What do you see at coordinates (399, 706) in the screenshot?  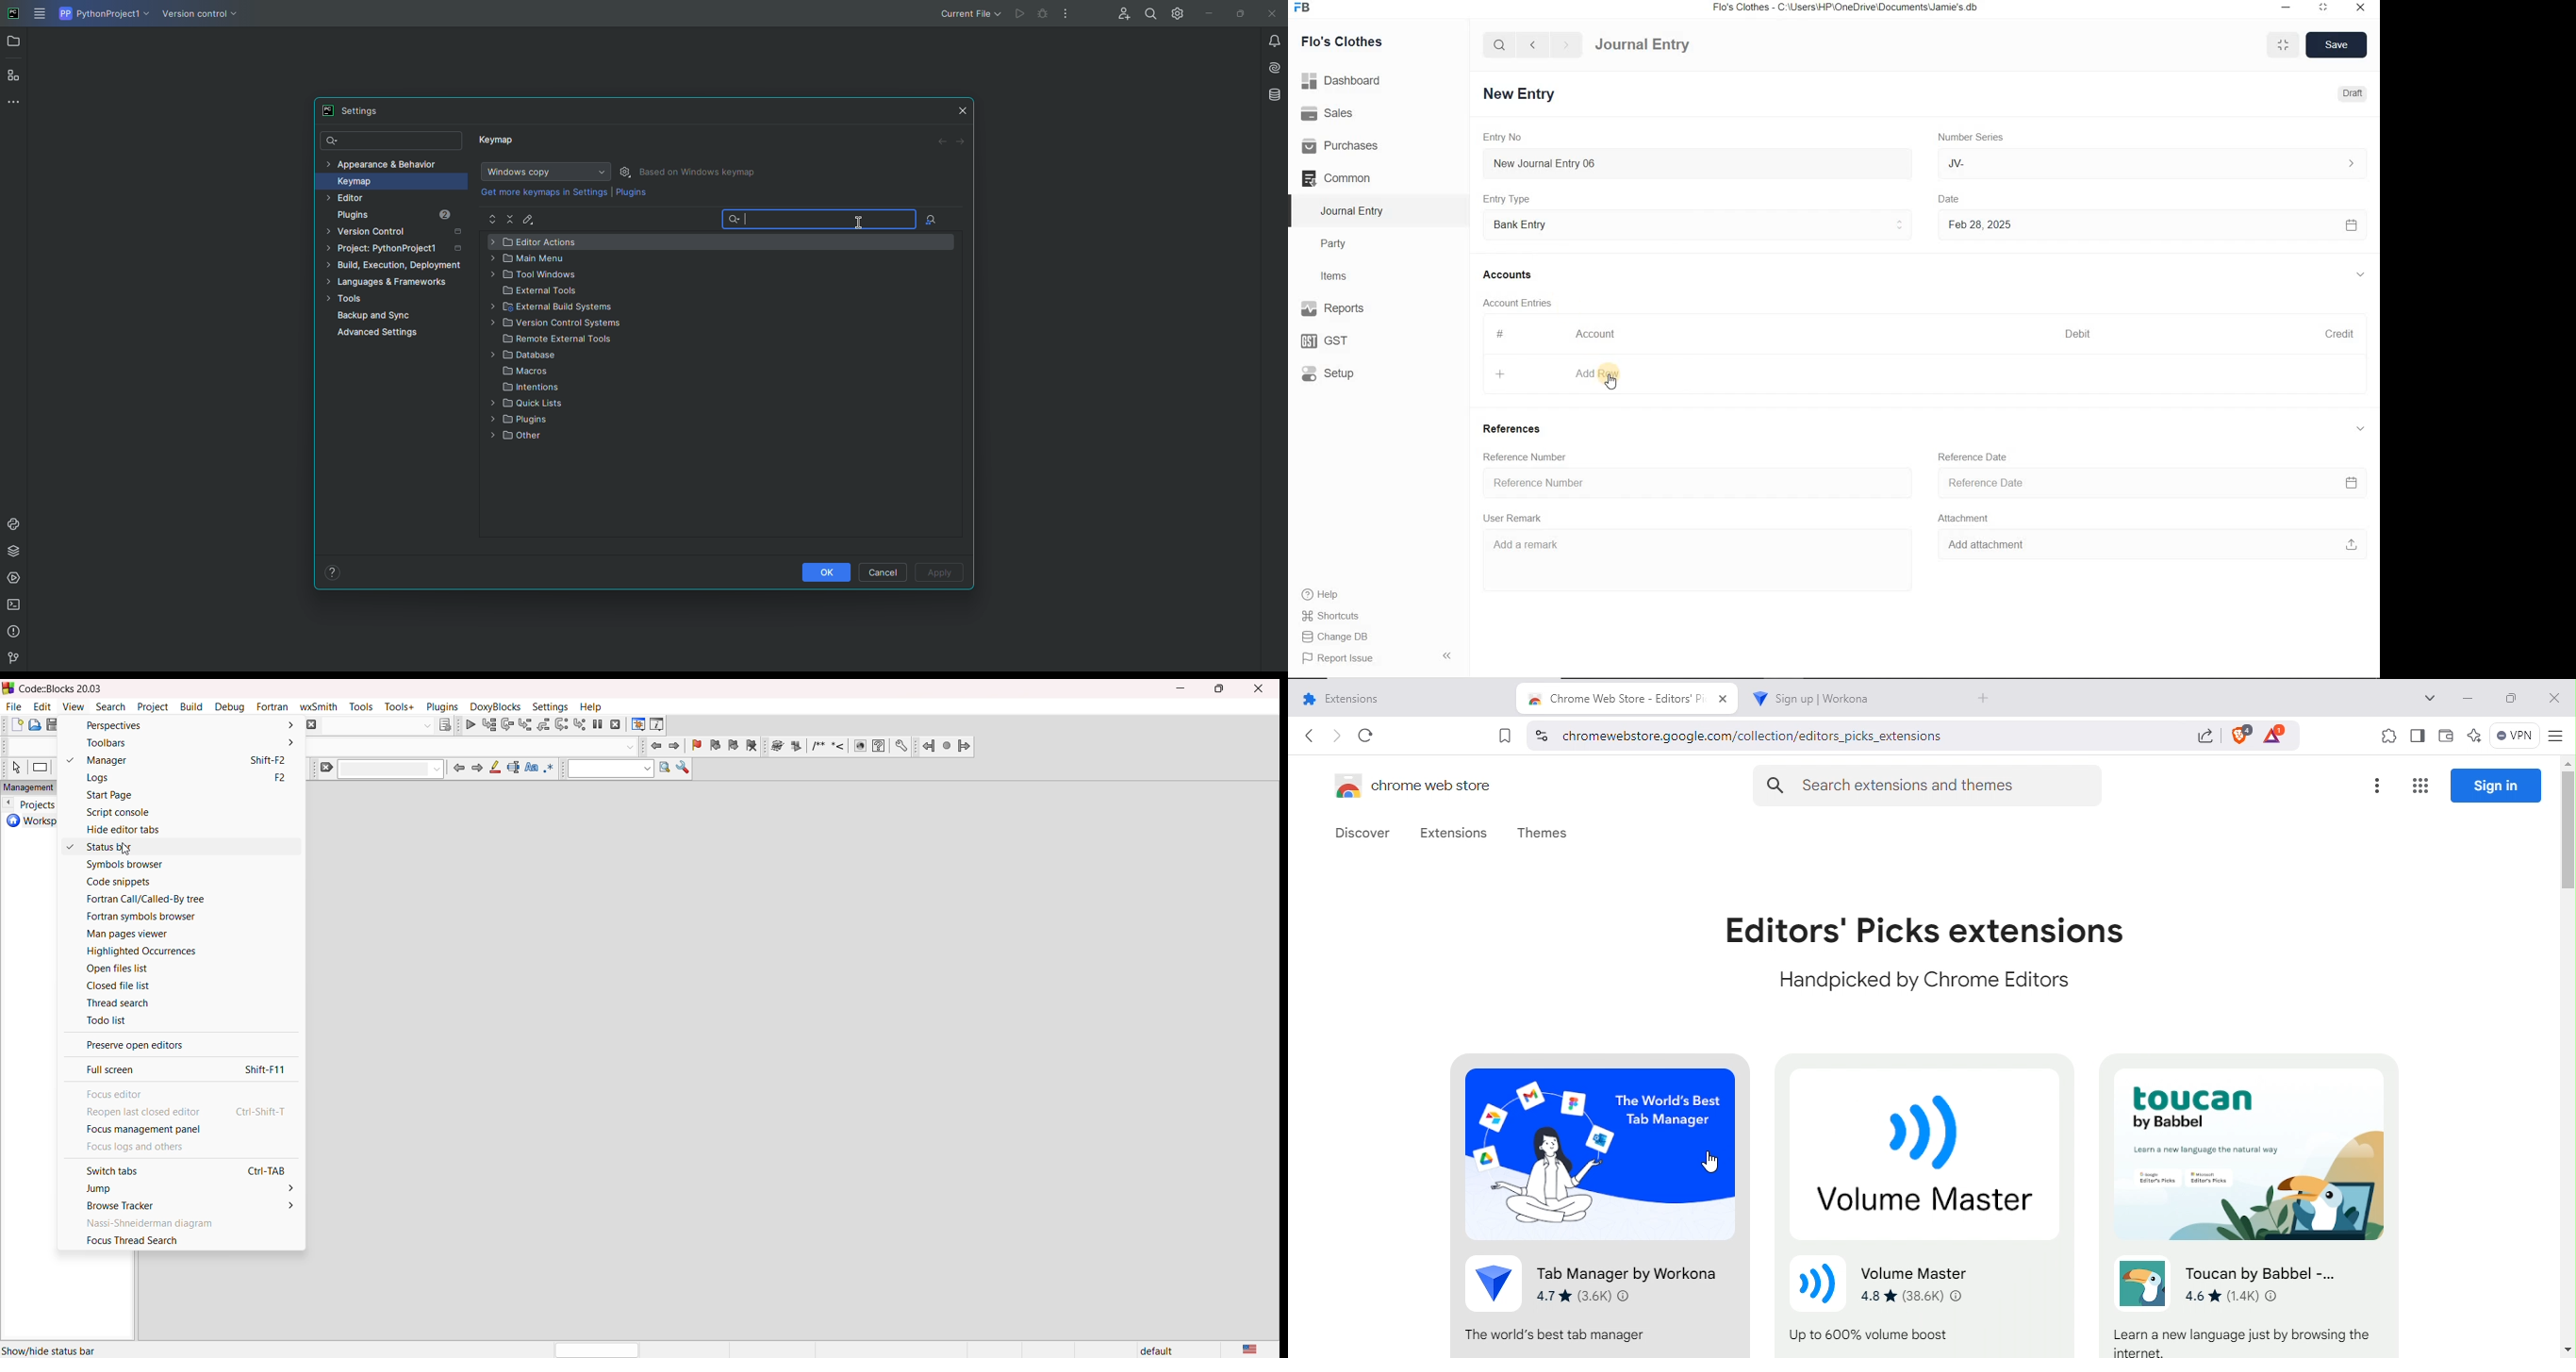 I see `tools+` at bounding box center [399, 706].